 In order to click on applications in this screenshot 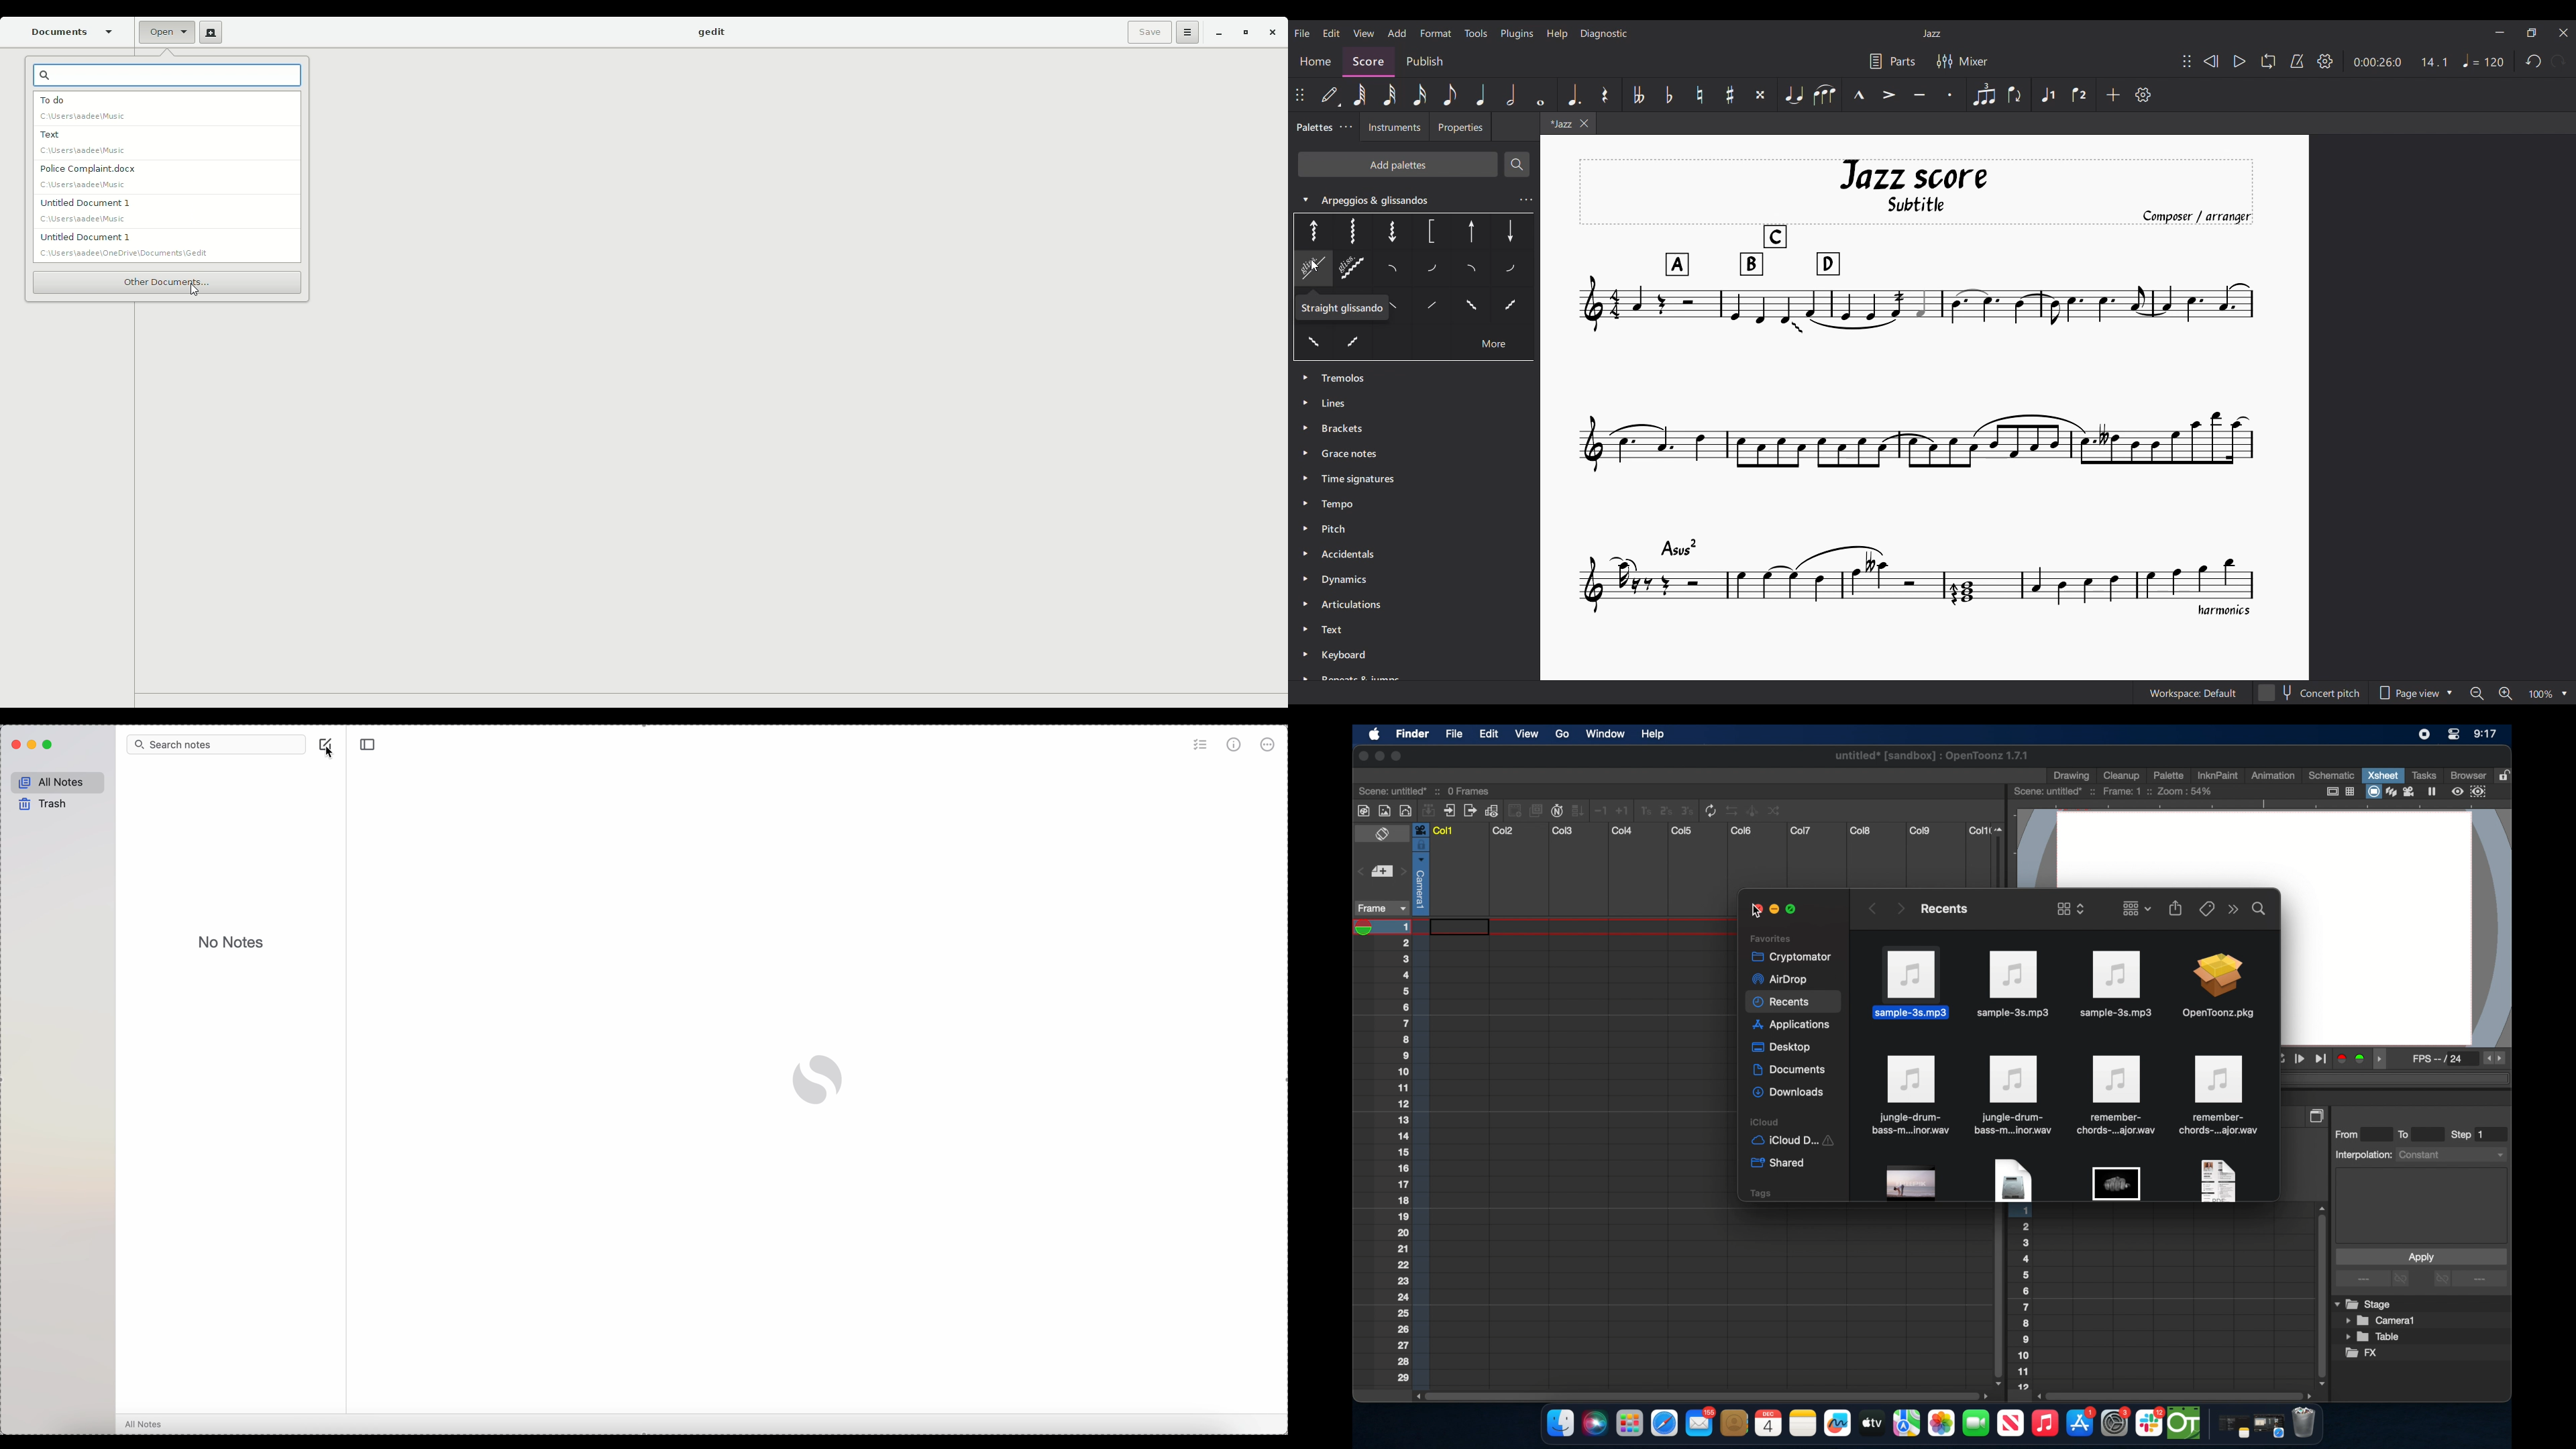, I will do `click(1792, 1026)`.